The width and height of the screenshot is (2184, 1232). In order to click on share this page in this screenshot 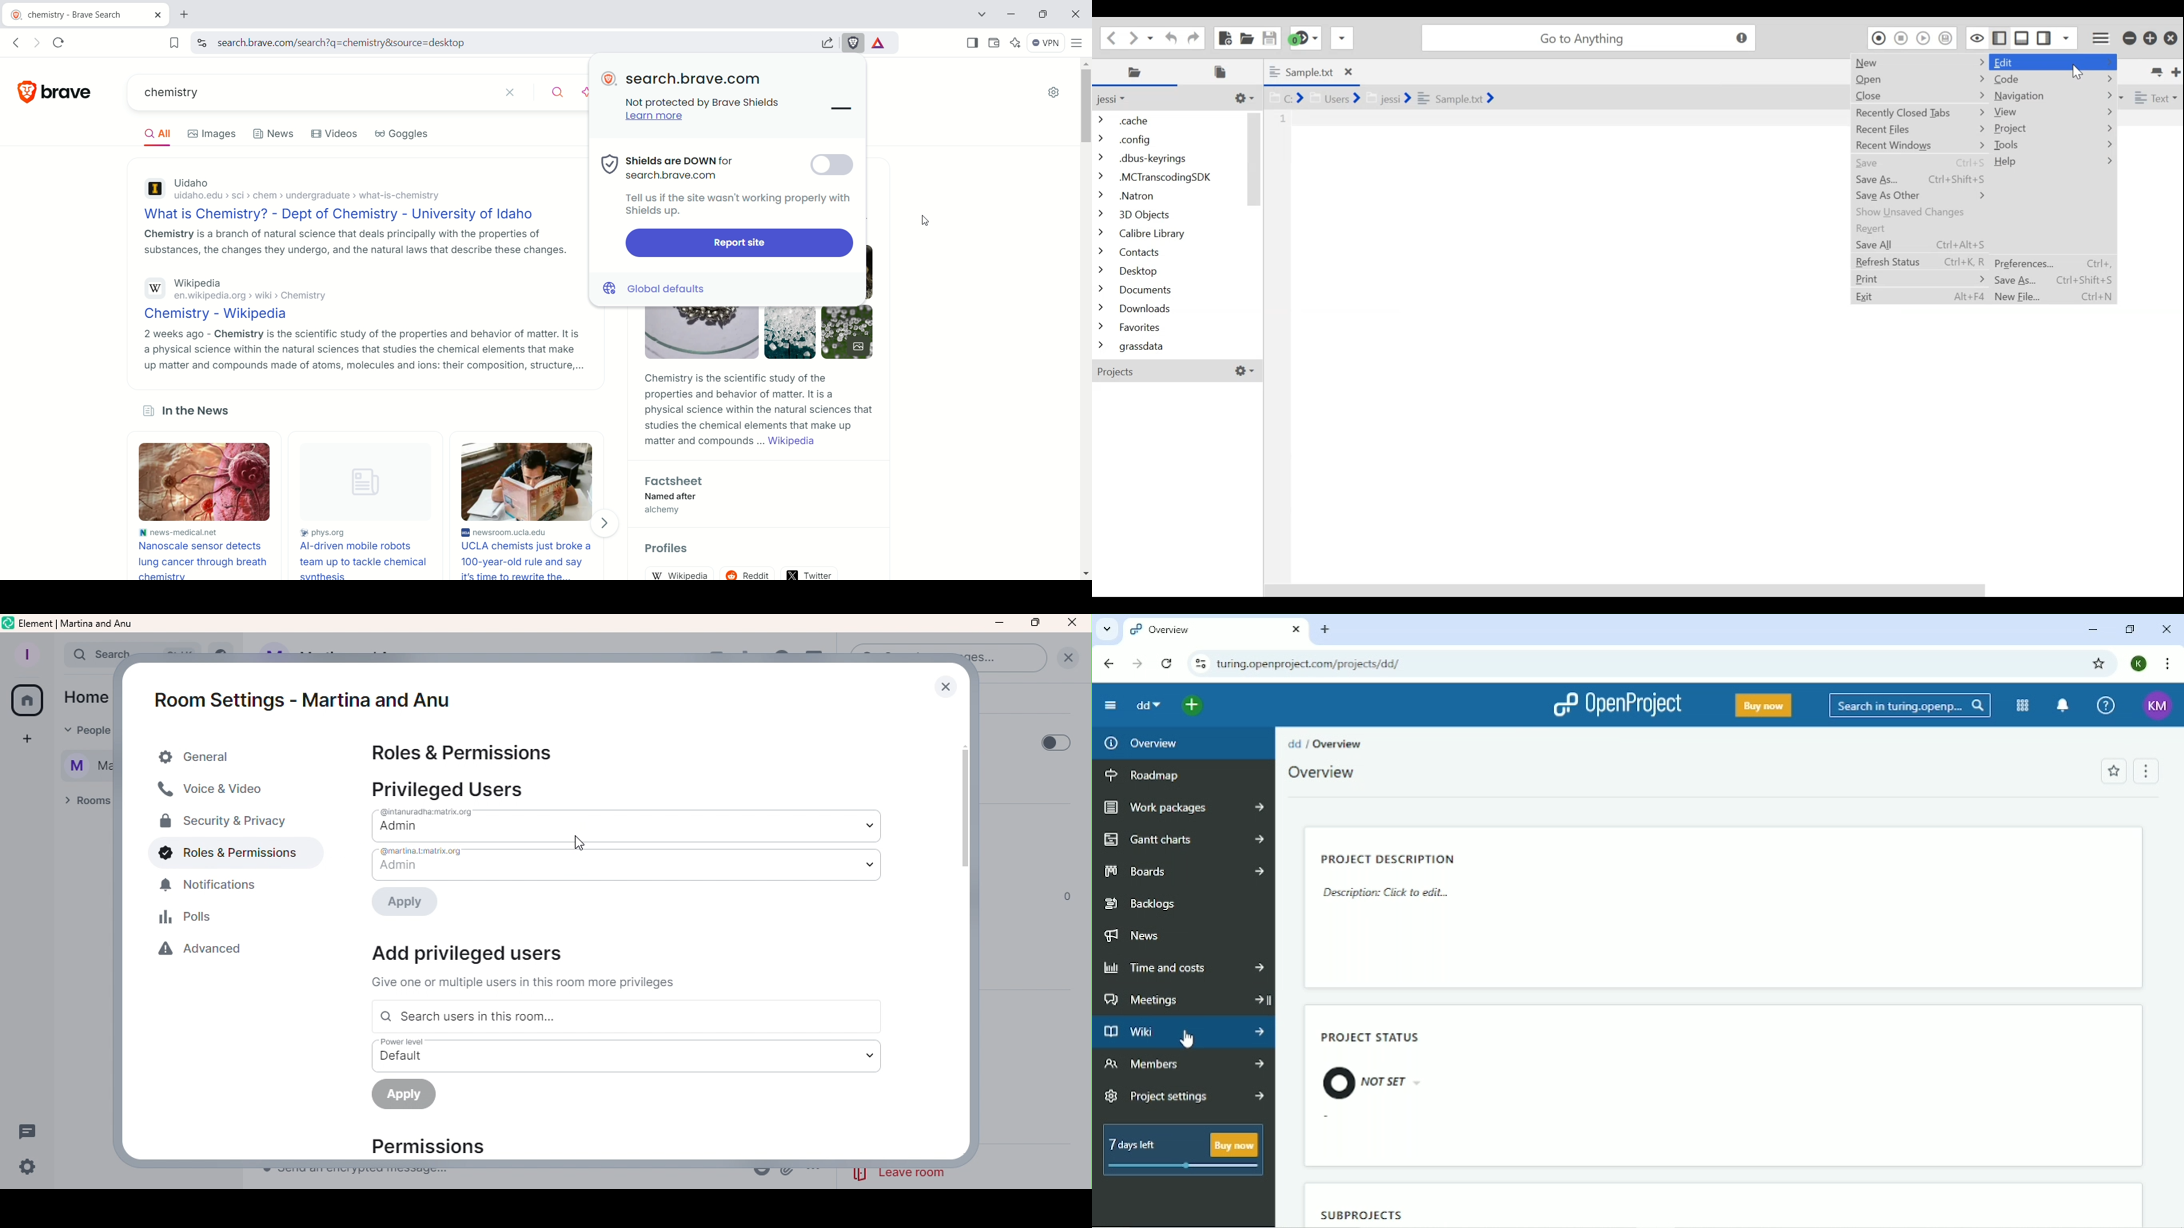, I will do `click(825, 42)`.